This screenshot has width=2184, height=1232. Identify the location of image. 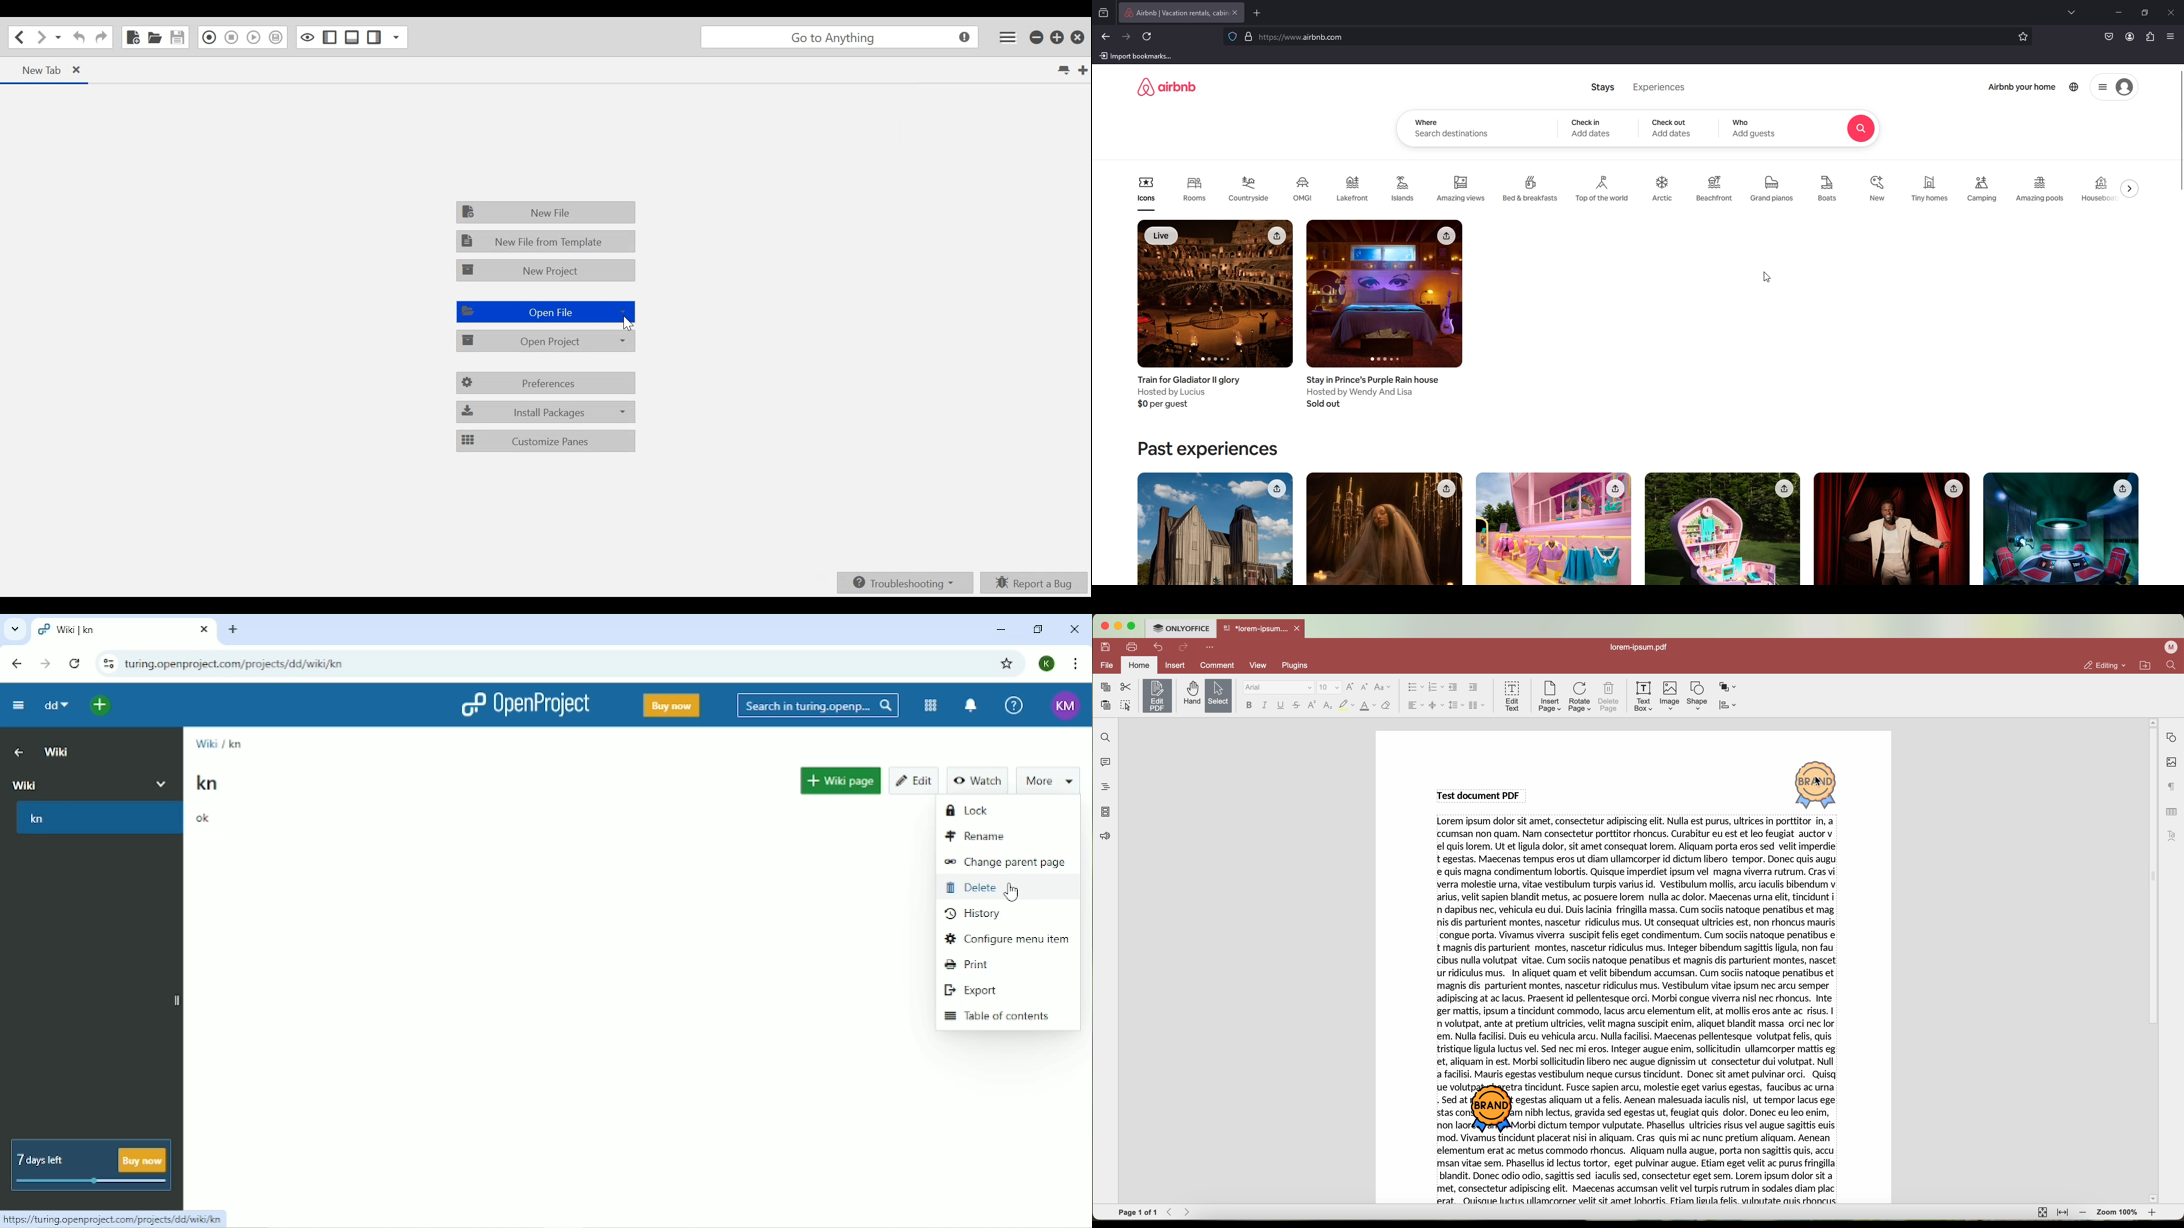
(1553, 530).